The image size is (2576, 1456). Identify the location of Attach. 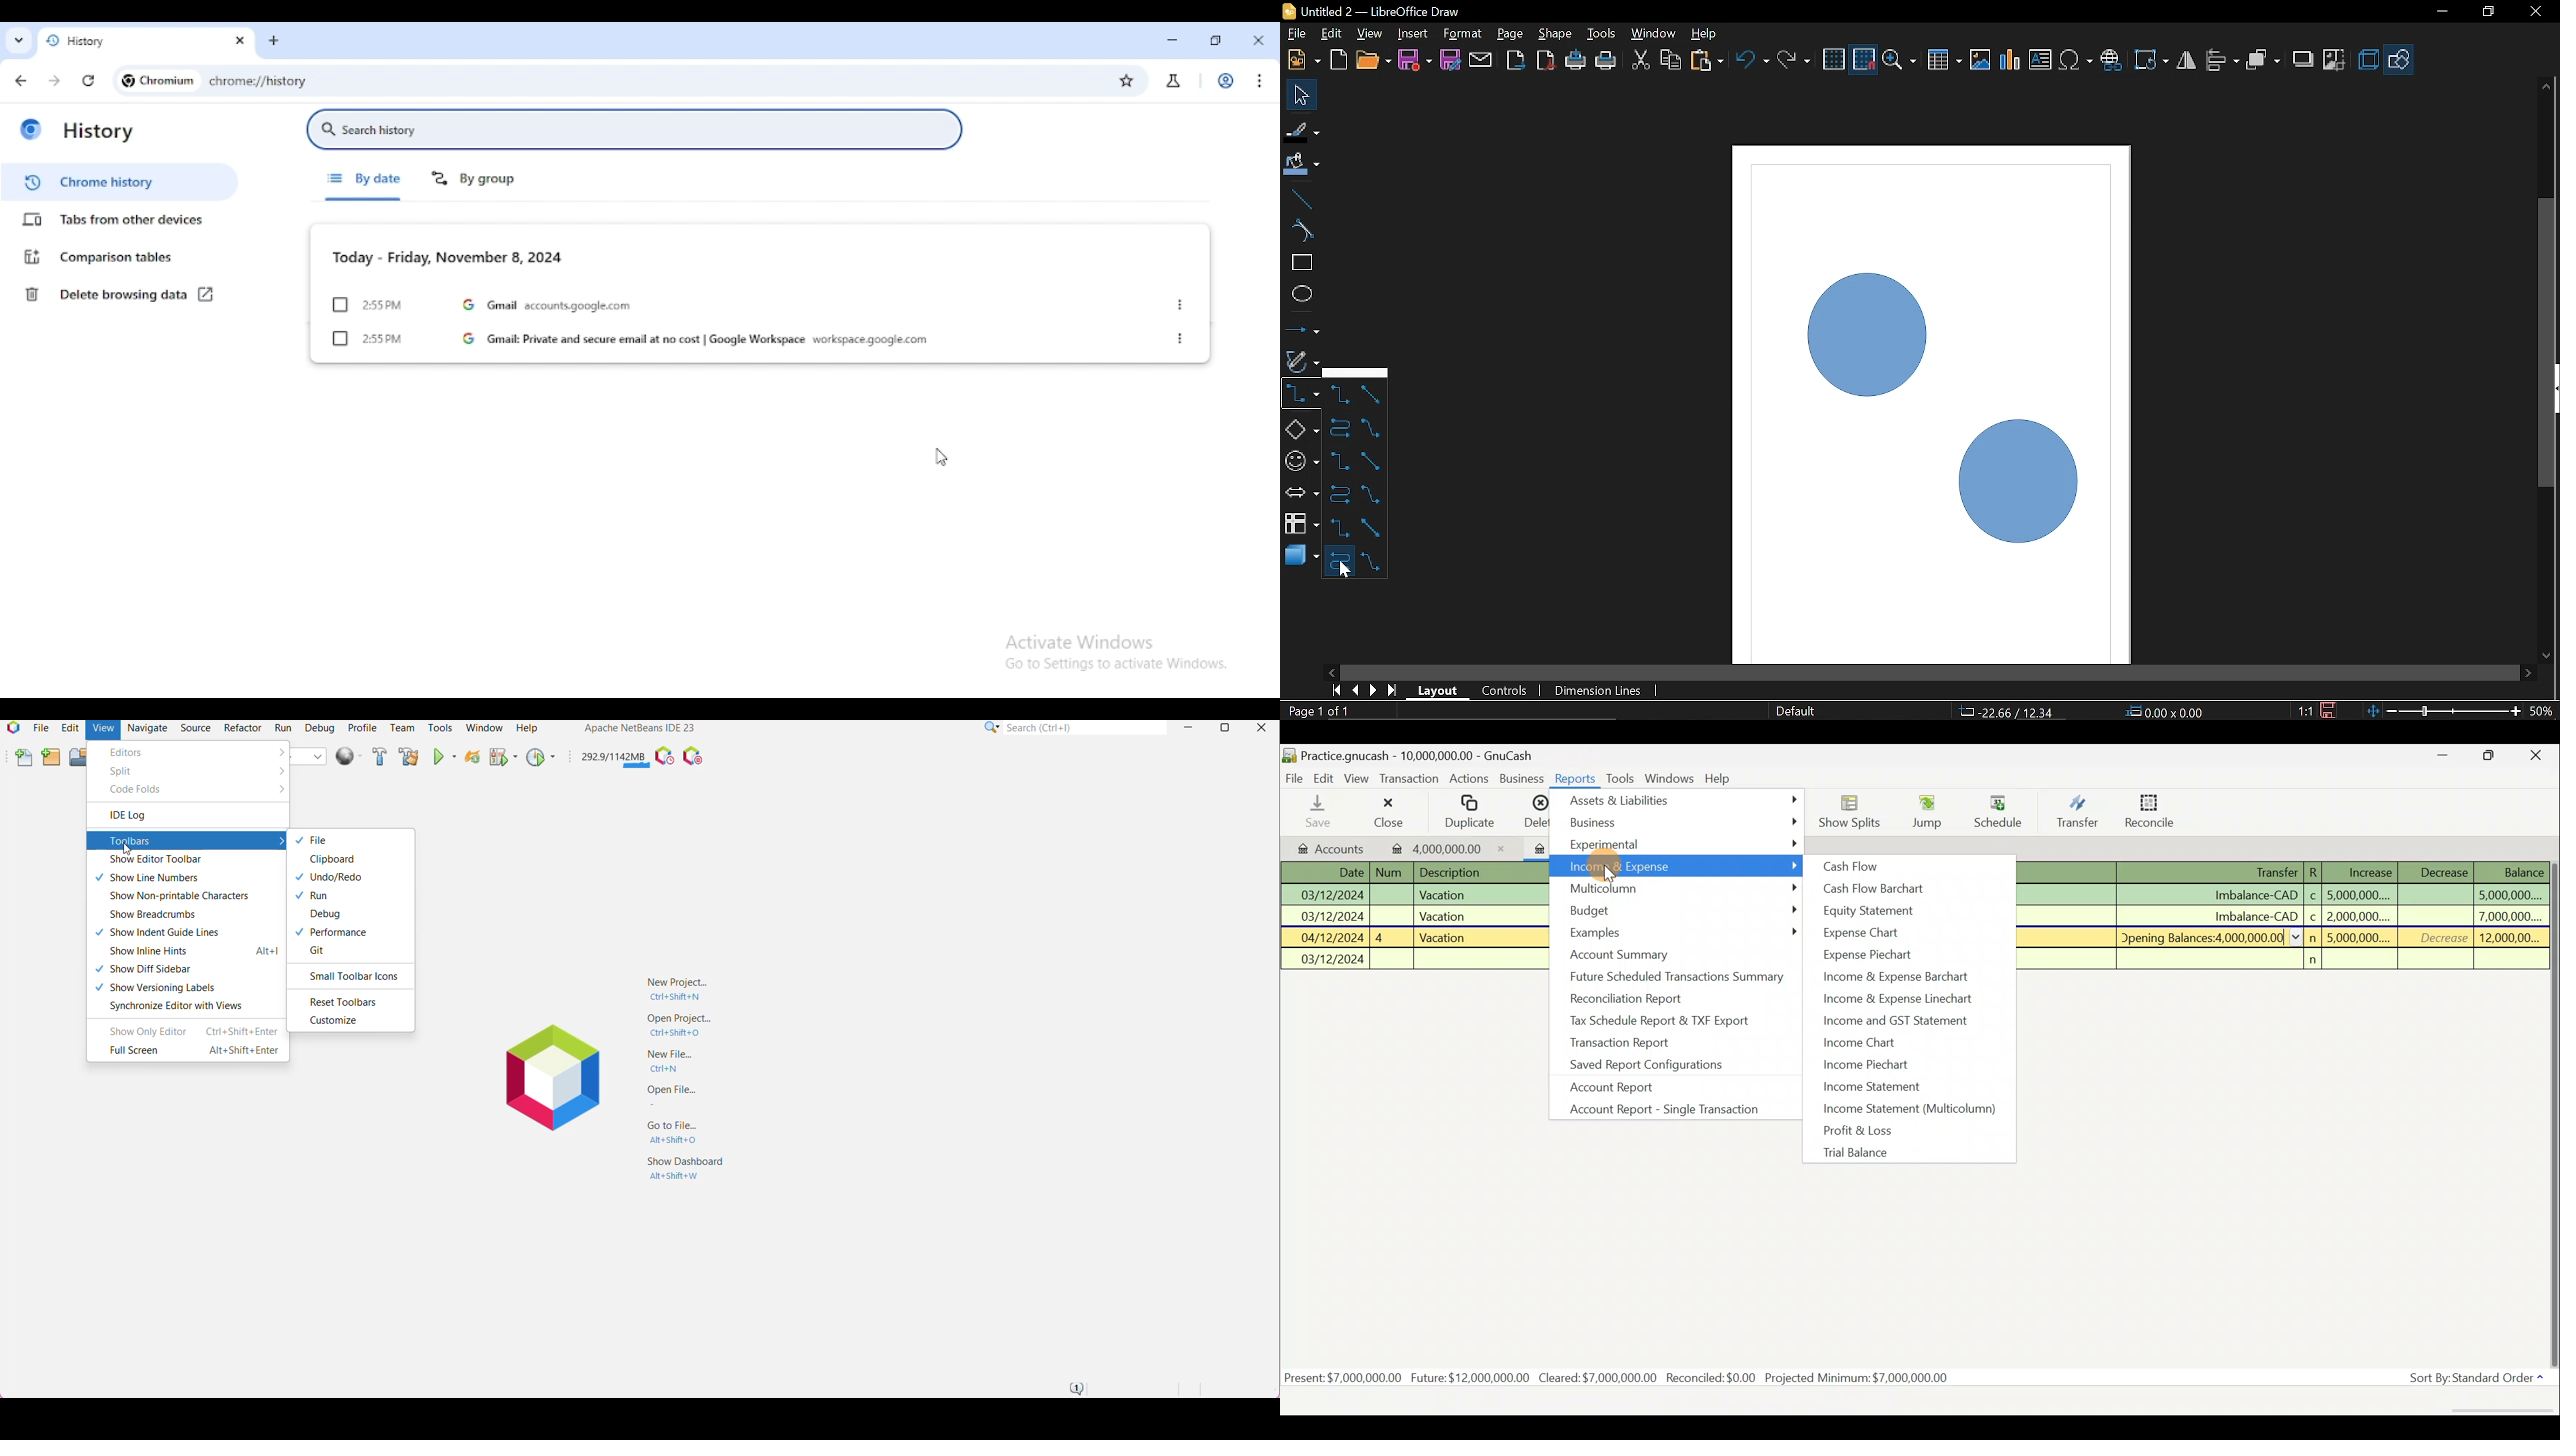
(1481, 59).